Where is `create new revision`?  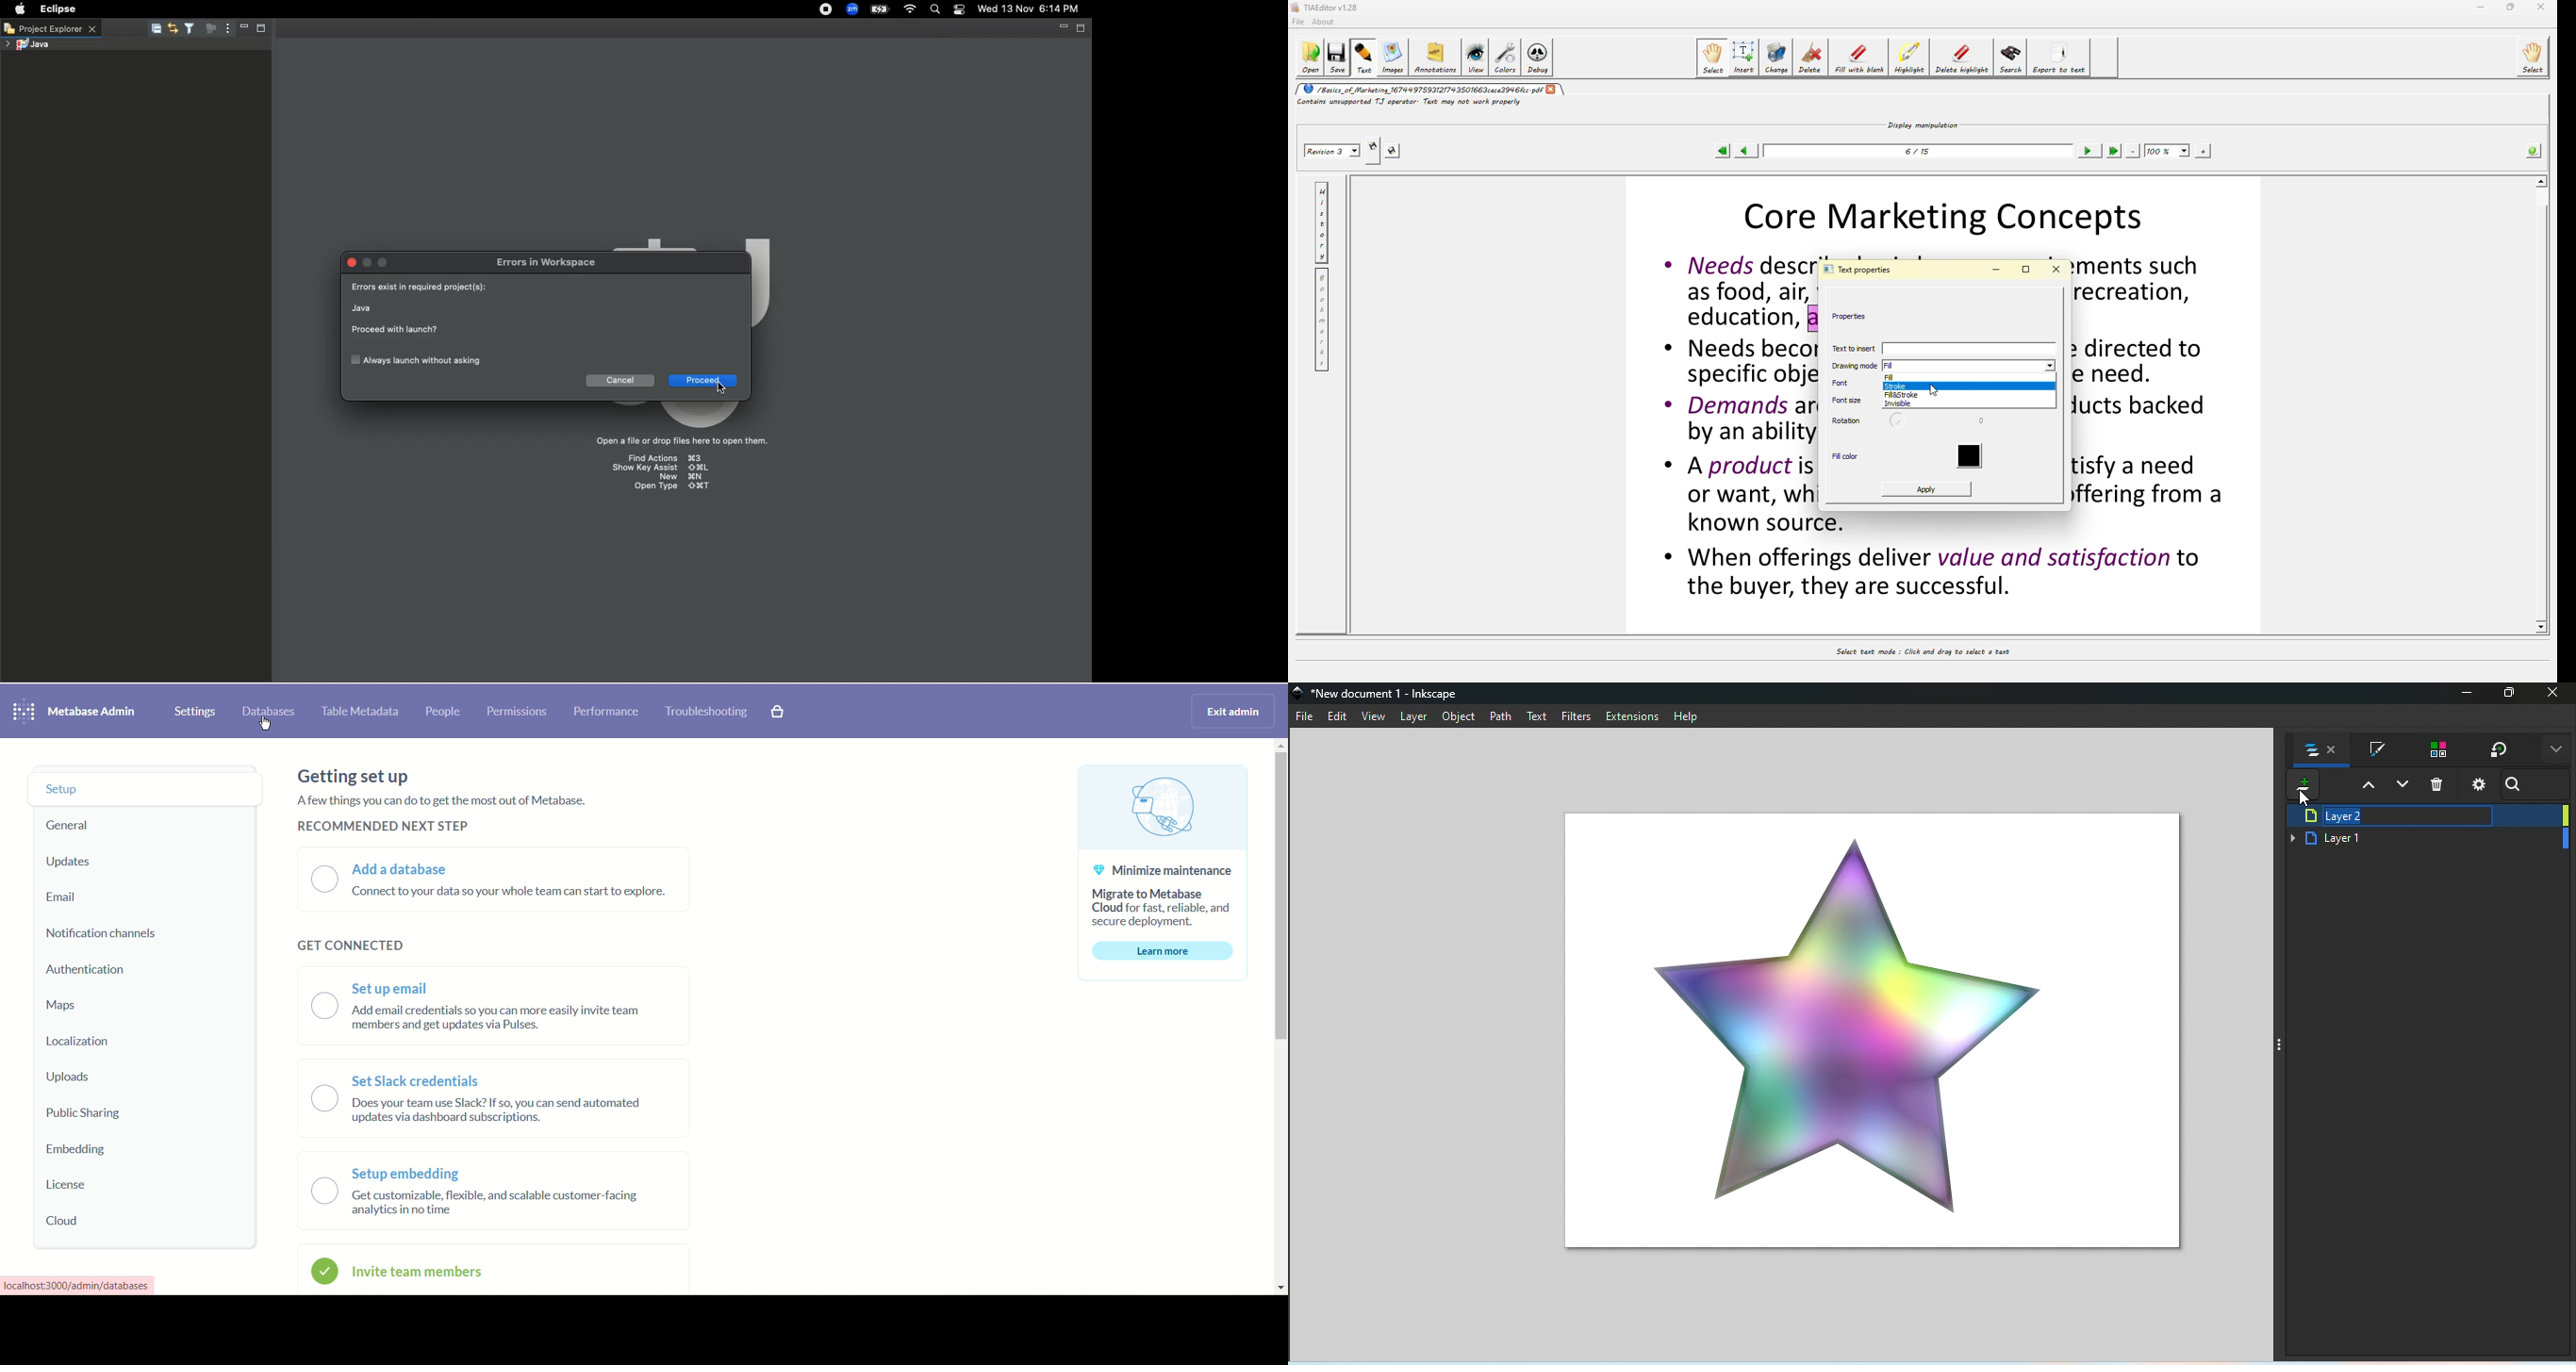
create new revision is located at coordinates (1373, 145).